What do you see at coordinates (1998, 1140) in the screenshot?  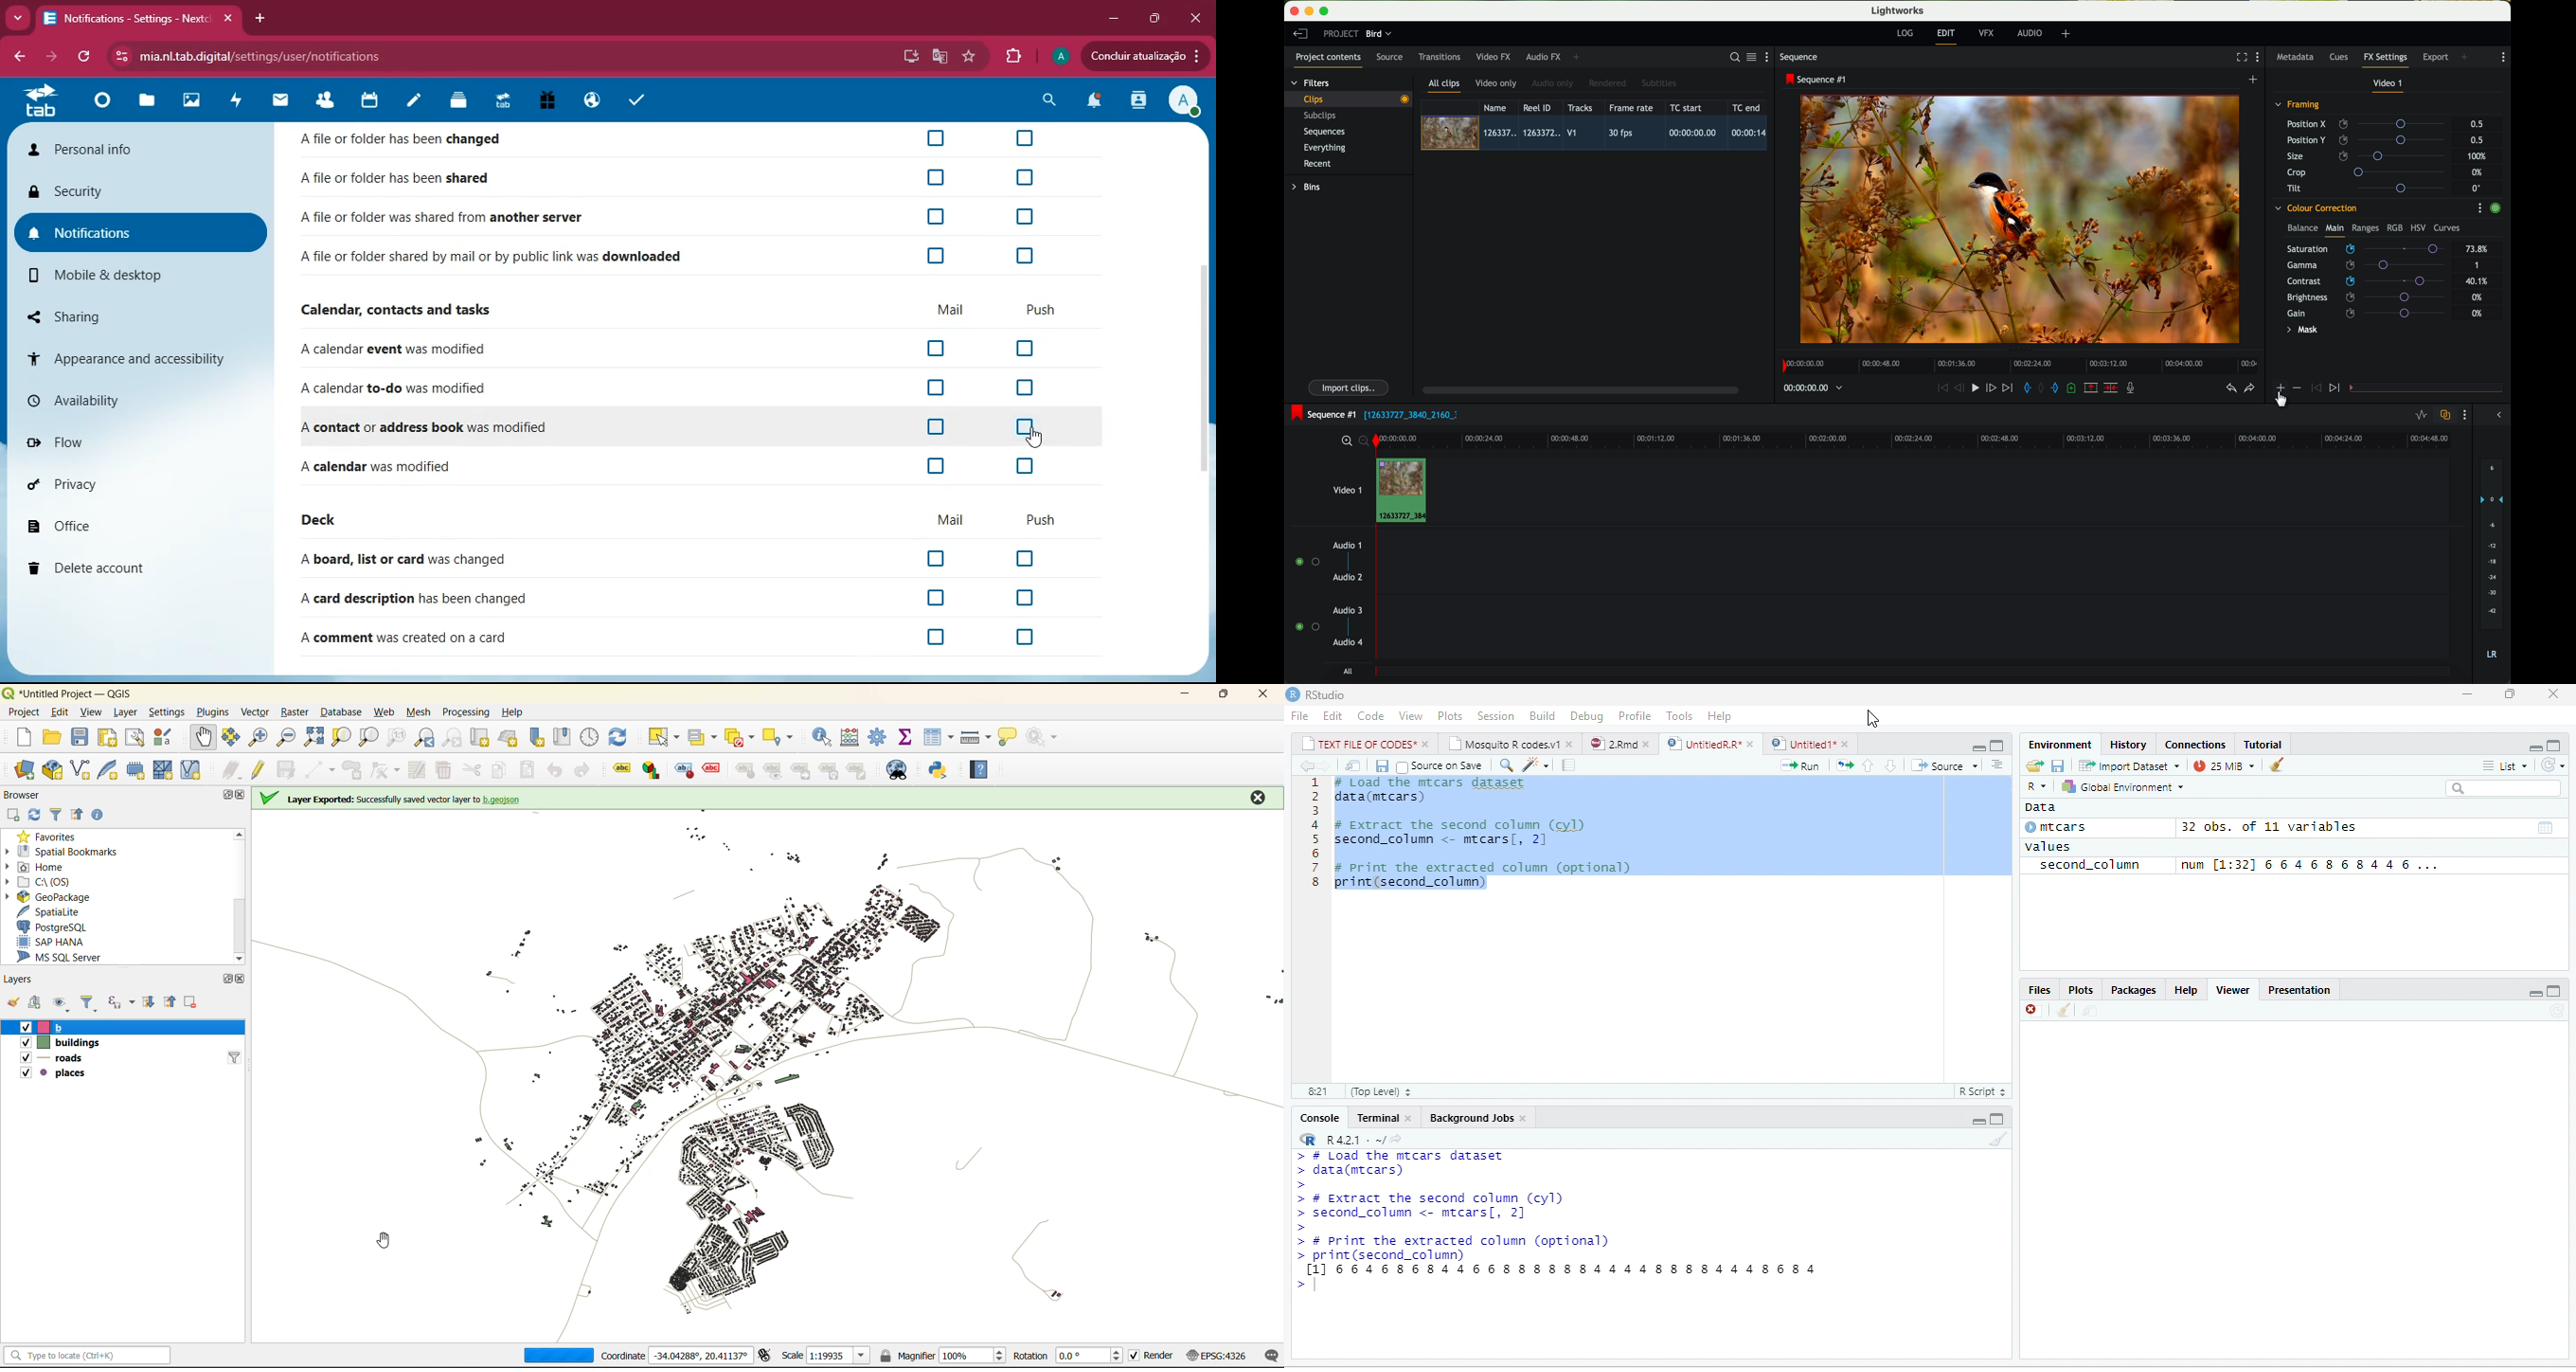 I see `clear` at bounding box center [1998, 1140].